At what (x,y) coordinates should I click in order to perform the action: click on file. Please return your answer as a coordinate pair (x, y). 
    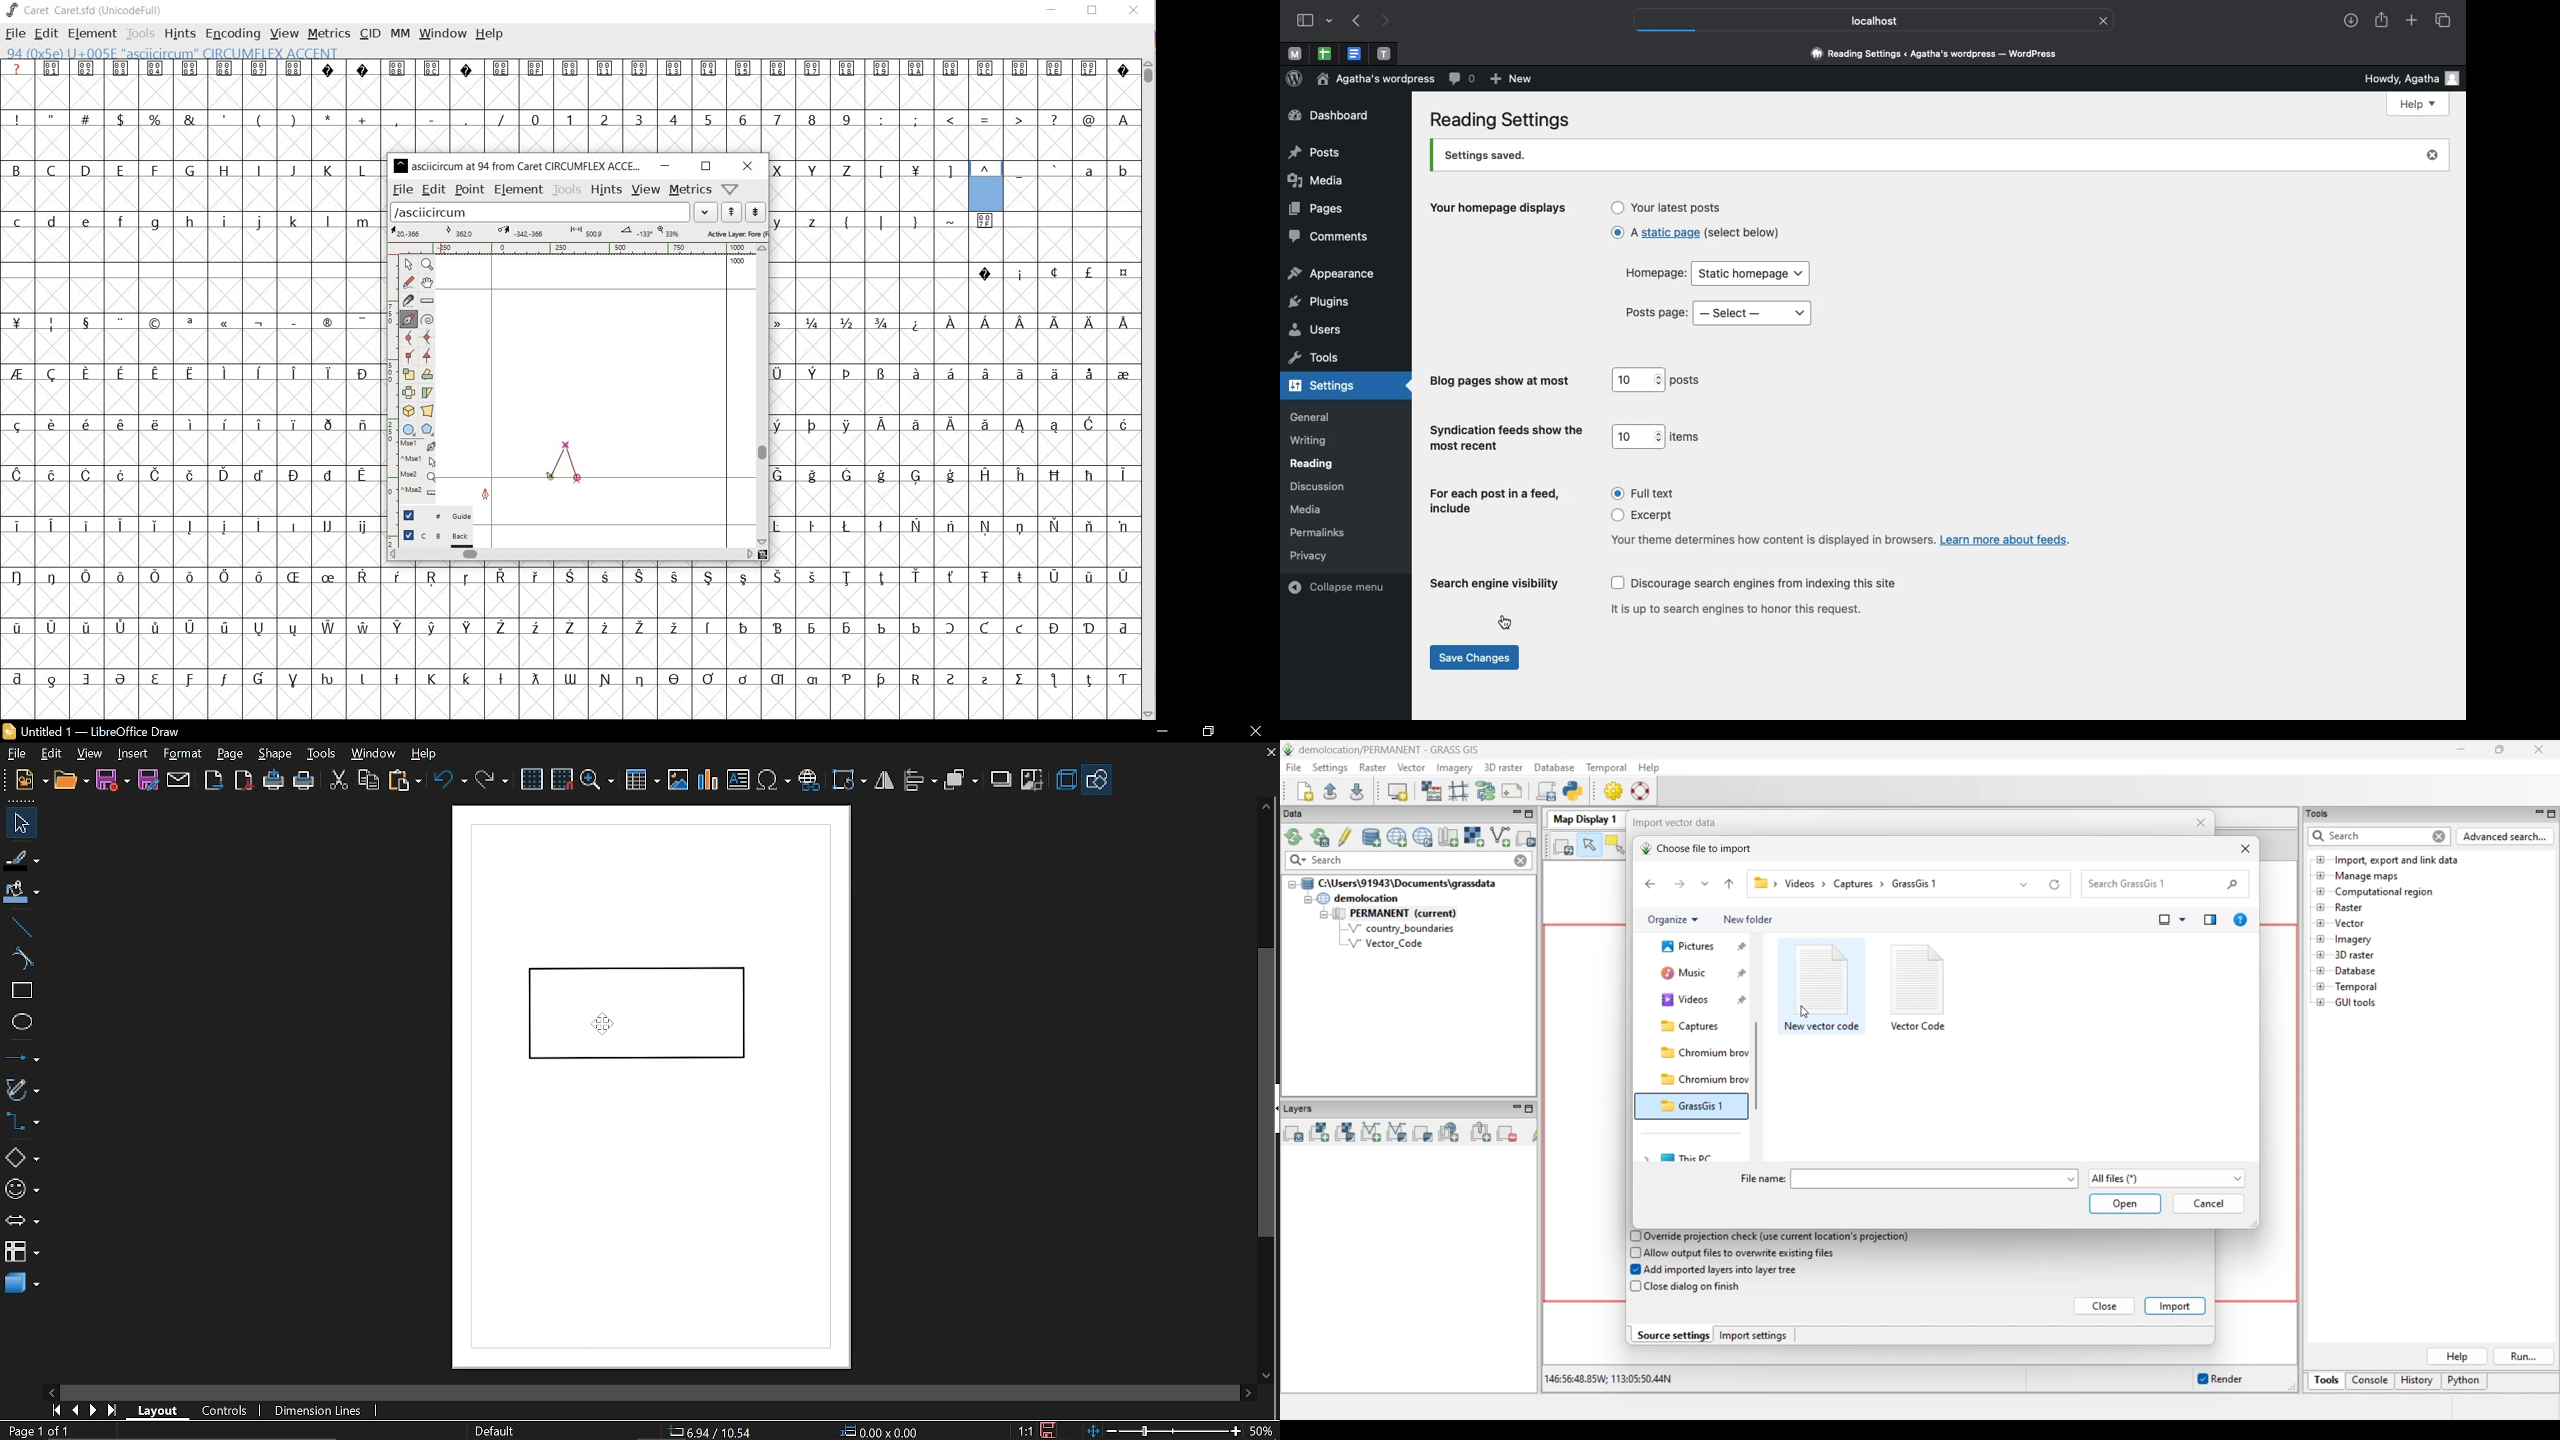
    Looking at the image, I should click on (402, 191).